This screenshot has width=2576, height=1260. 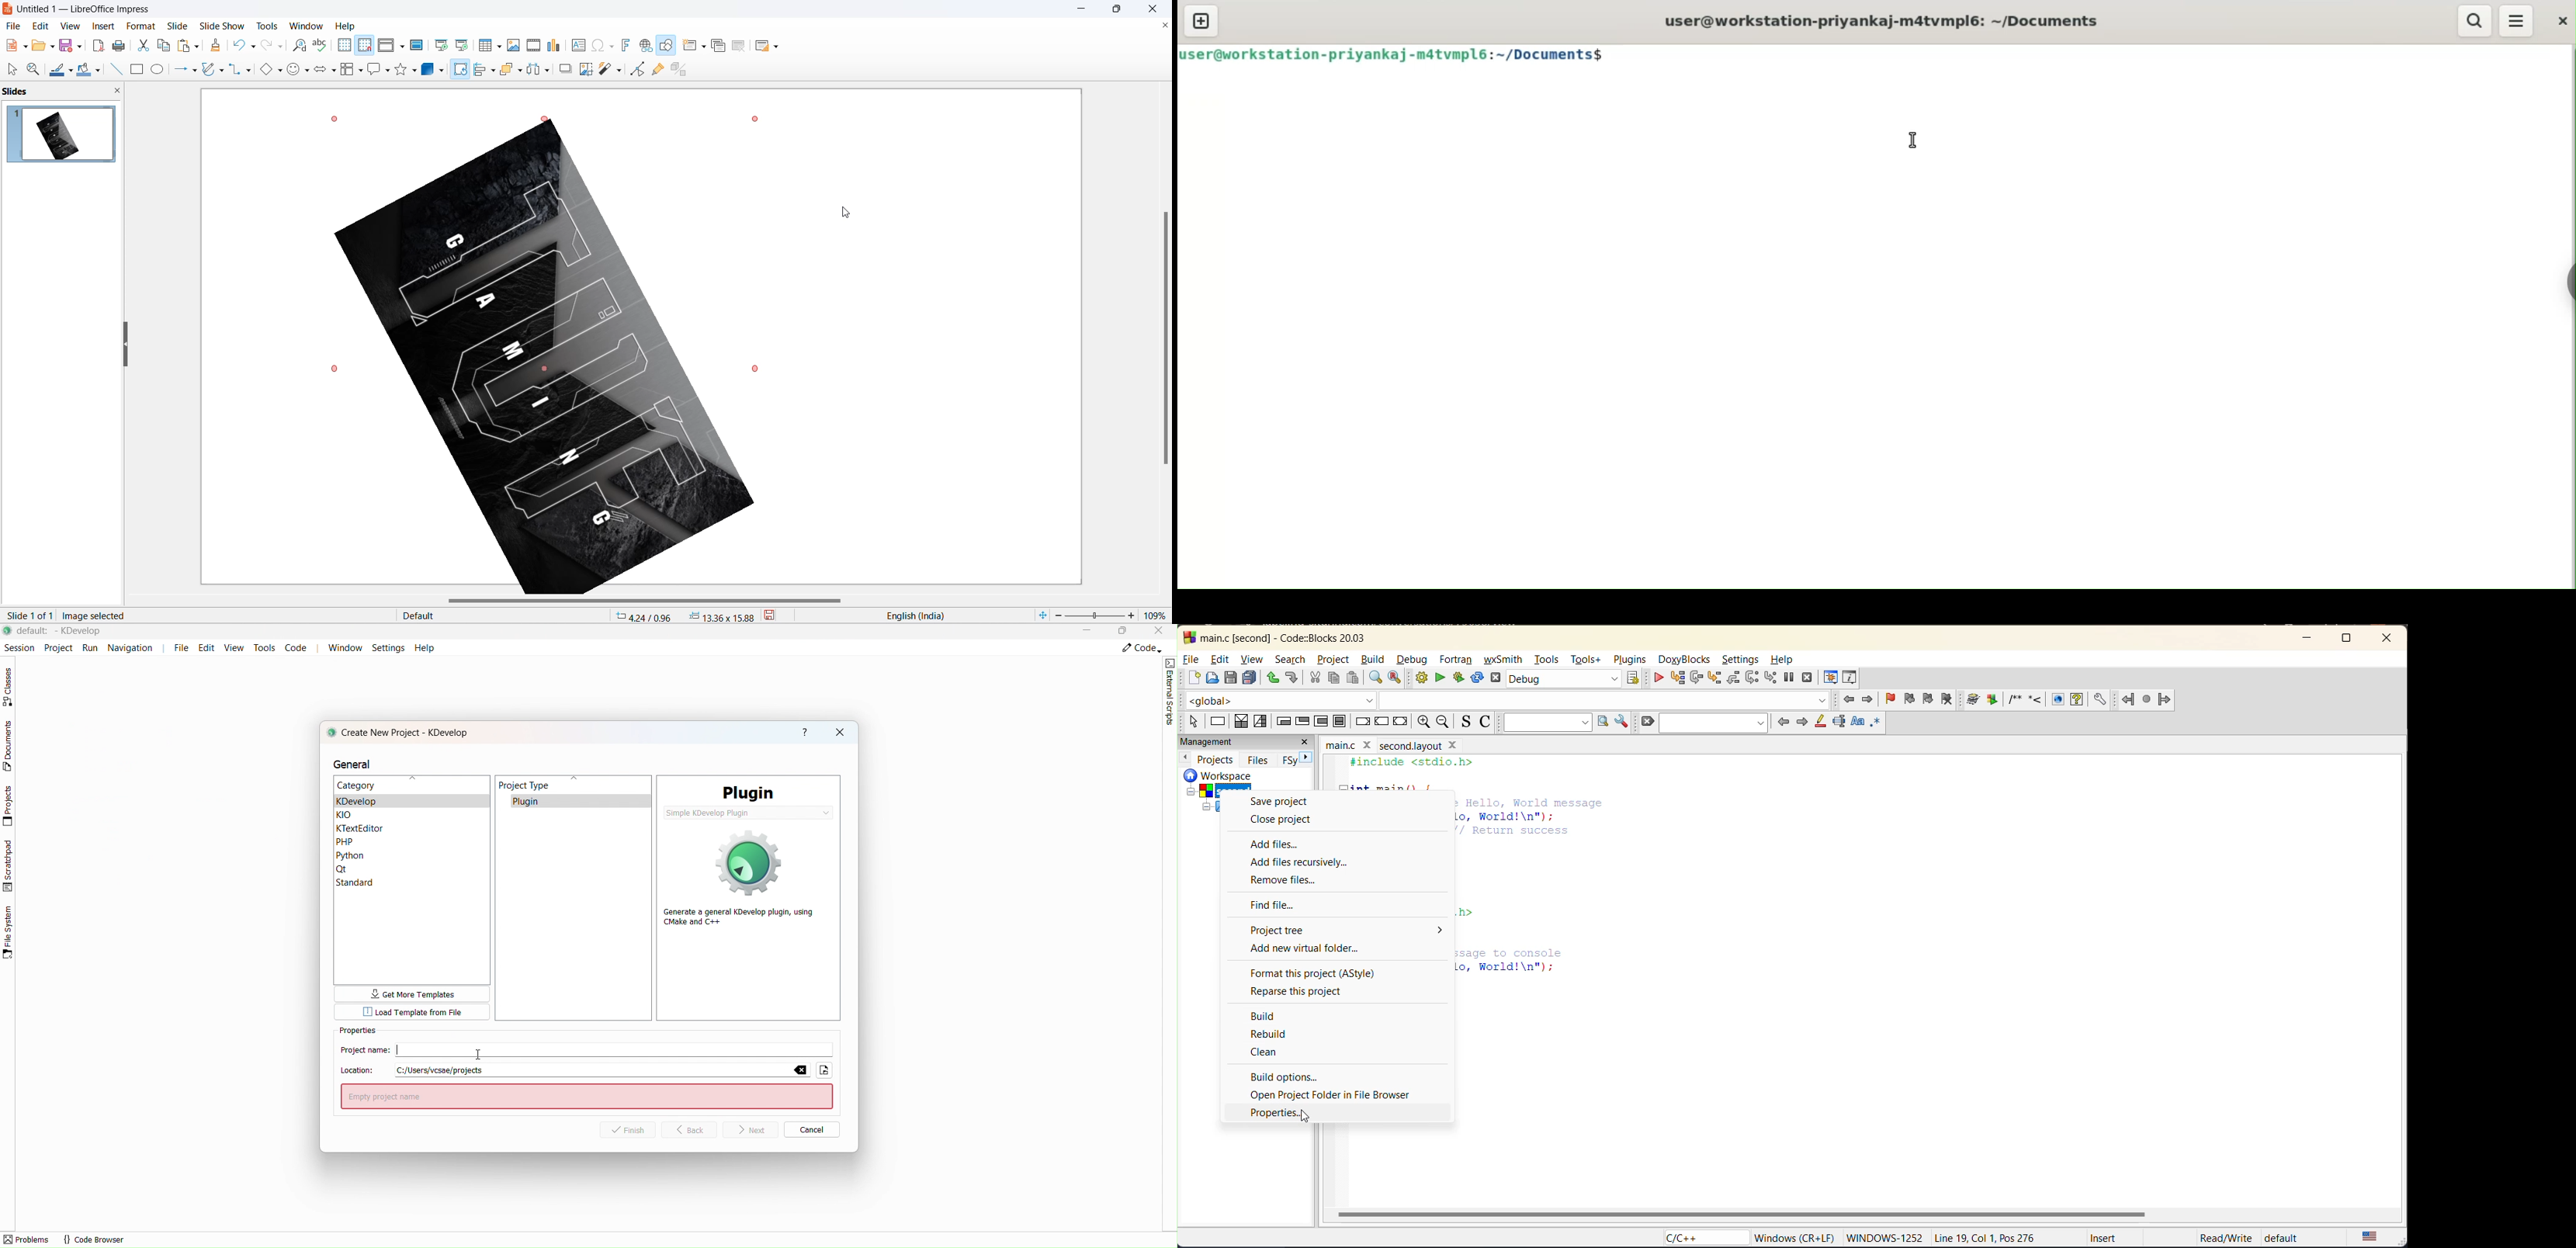 What do you see at coordinates (178, 70) in the screenshot?
I see `line and arrows` at bounding box center [178, 70].